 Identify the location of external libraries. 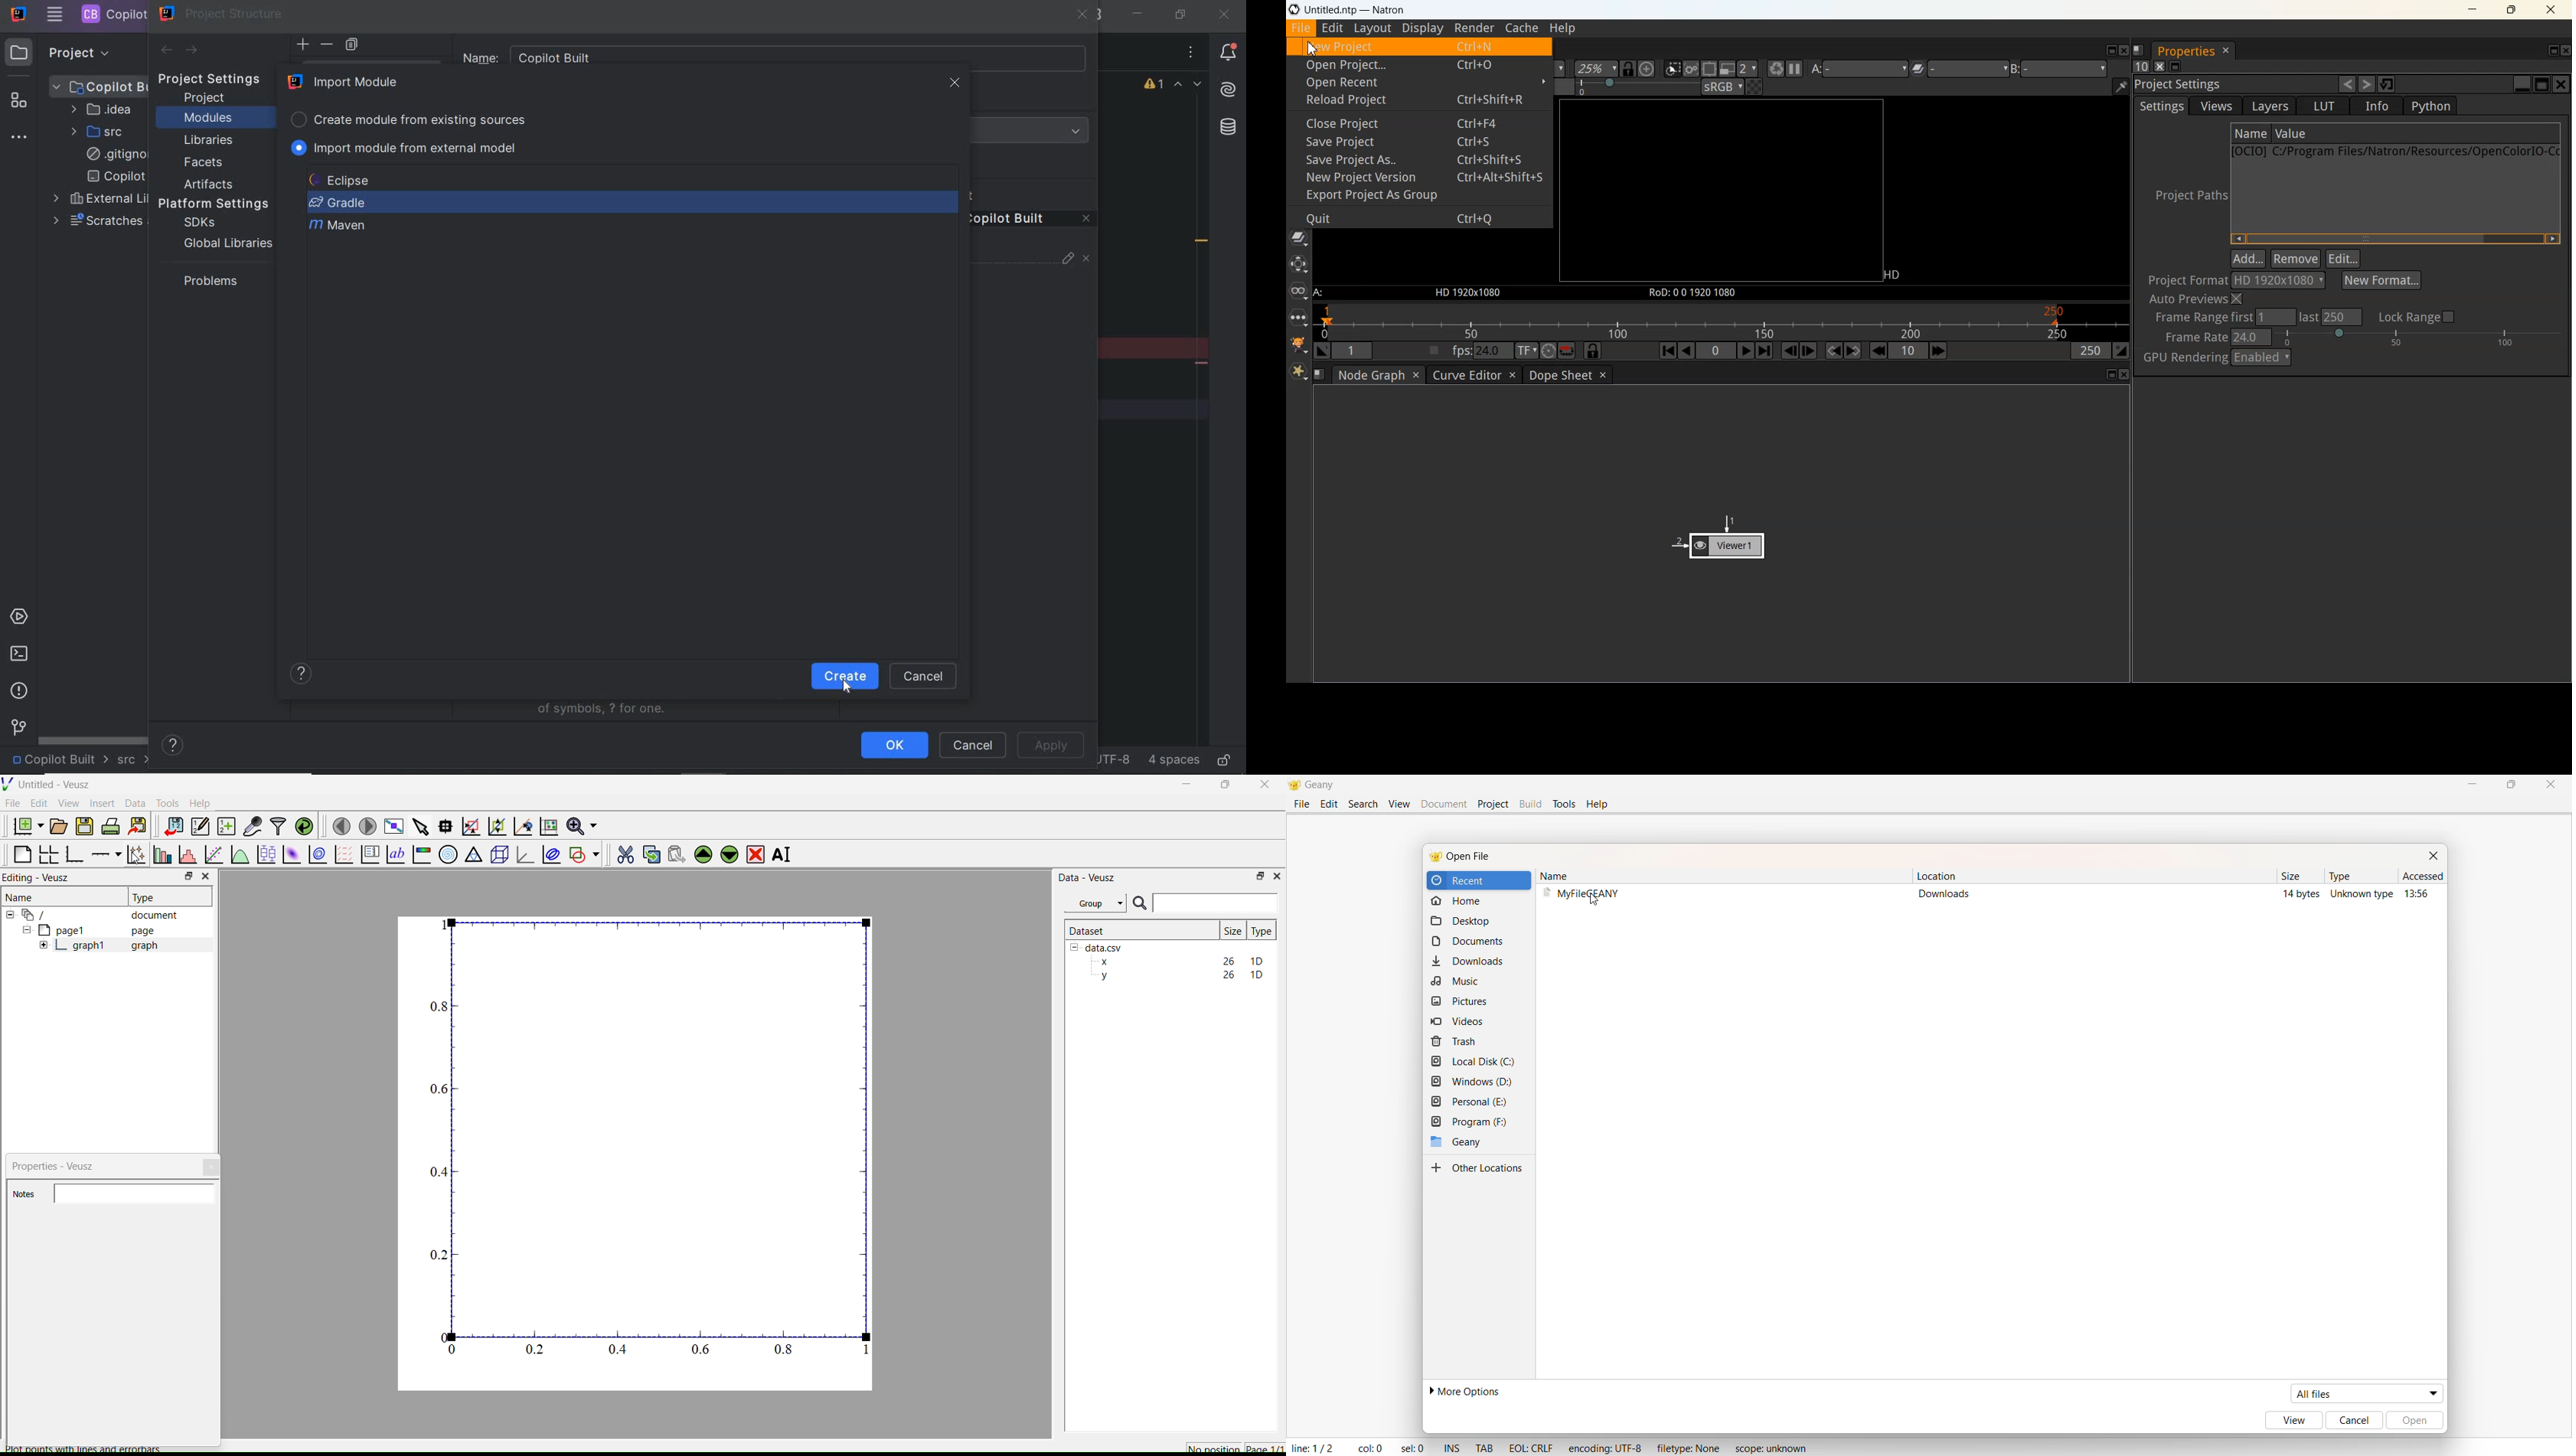
(97, 199).